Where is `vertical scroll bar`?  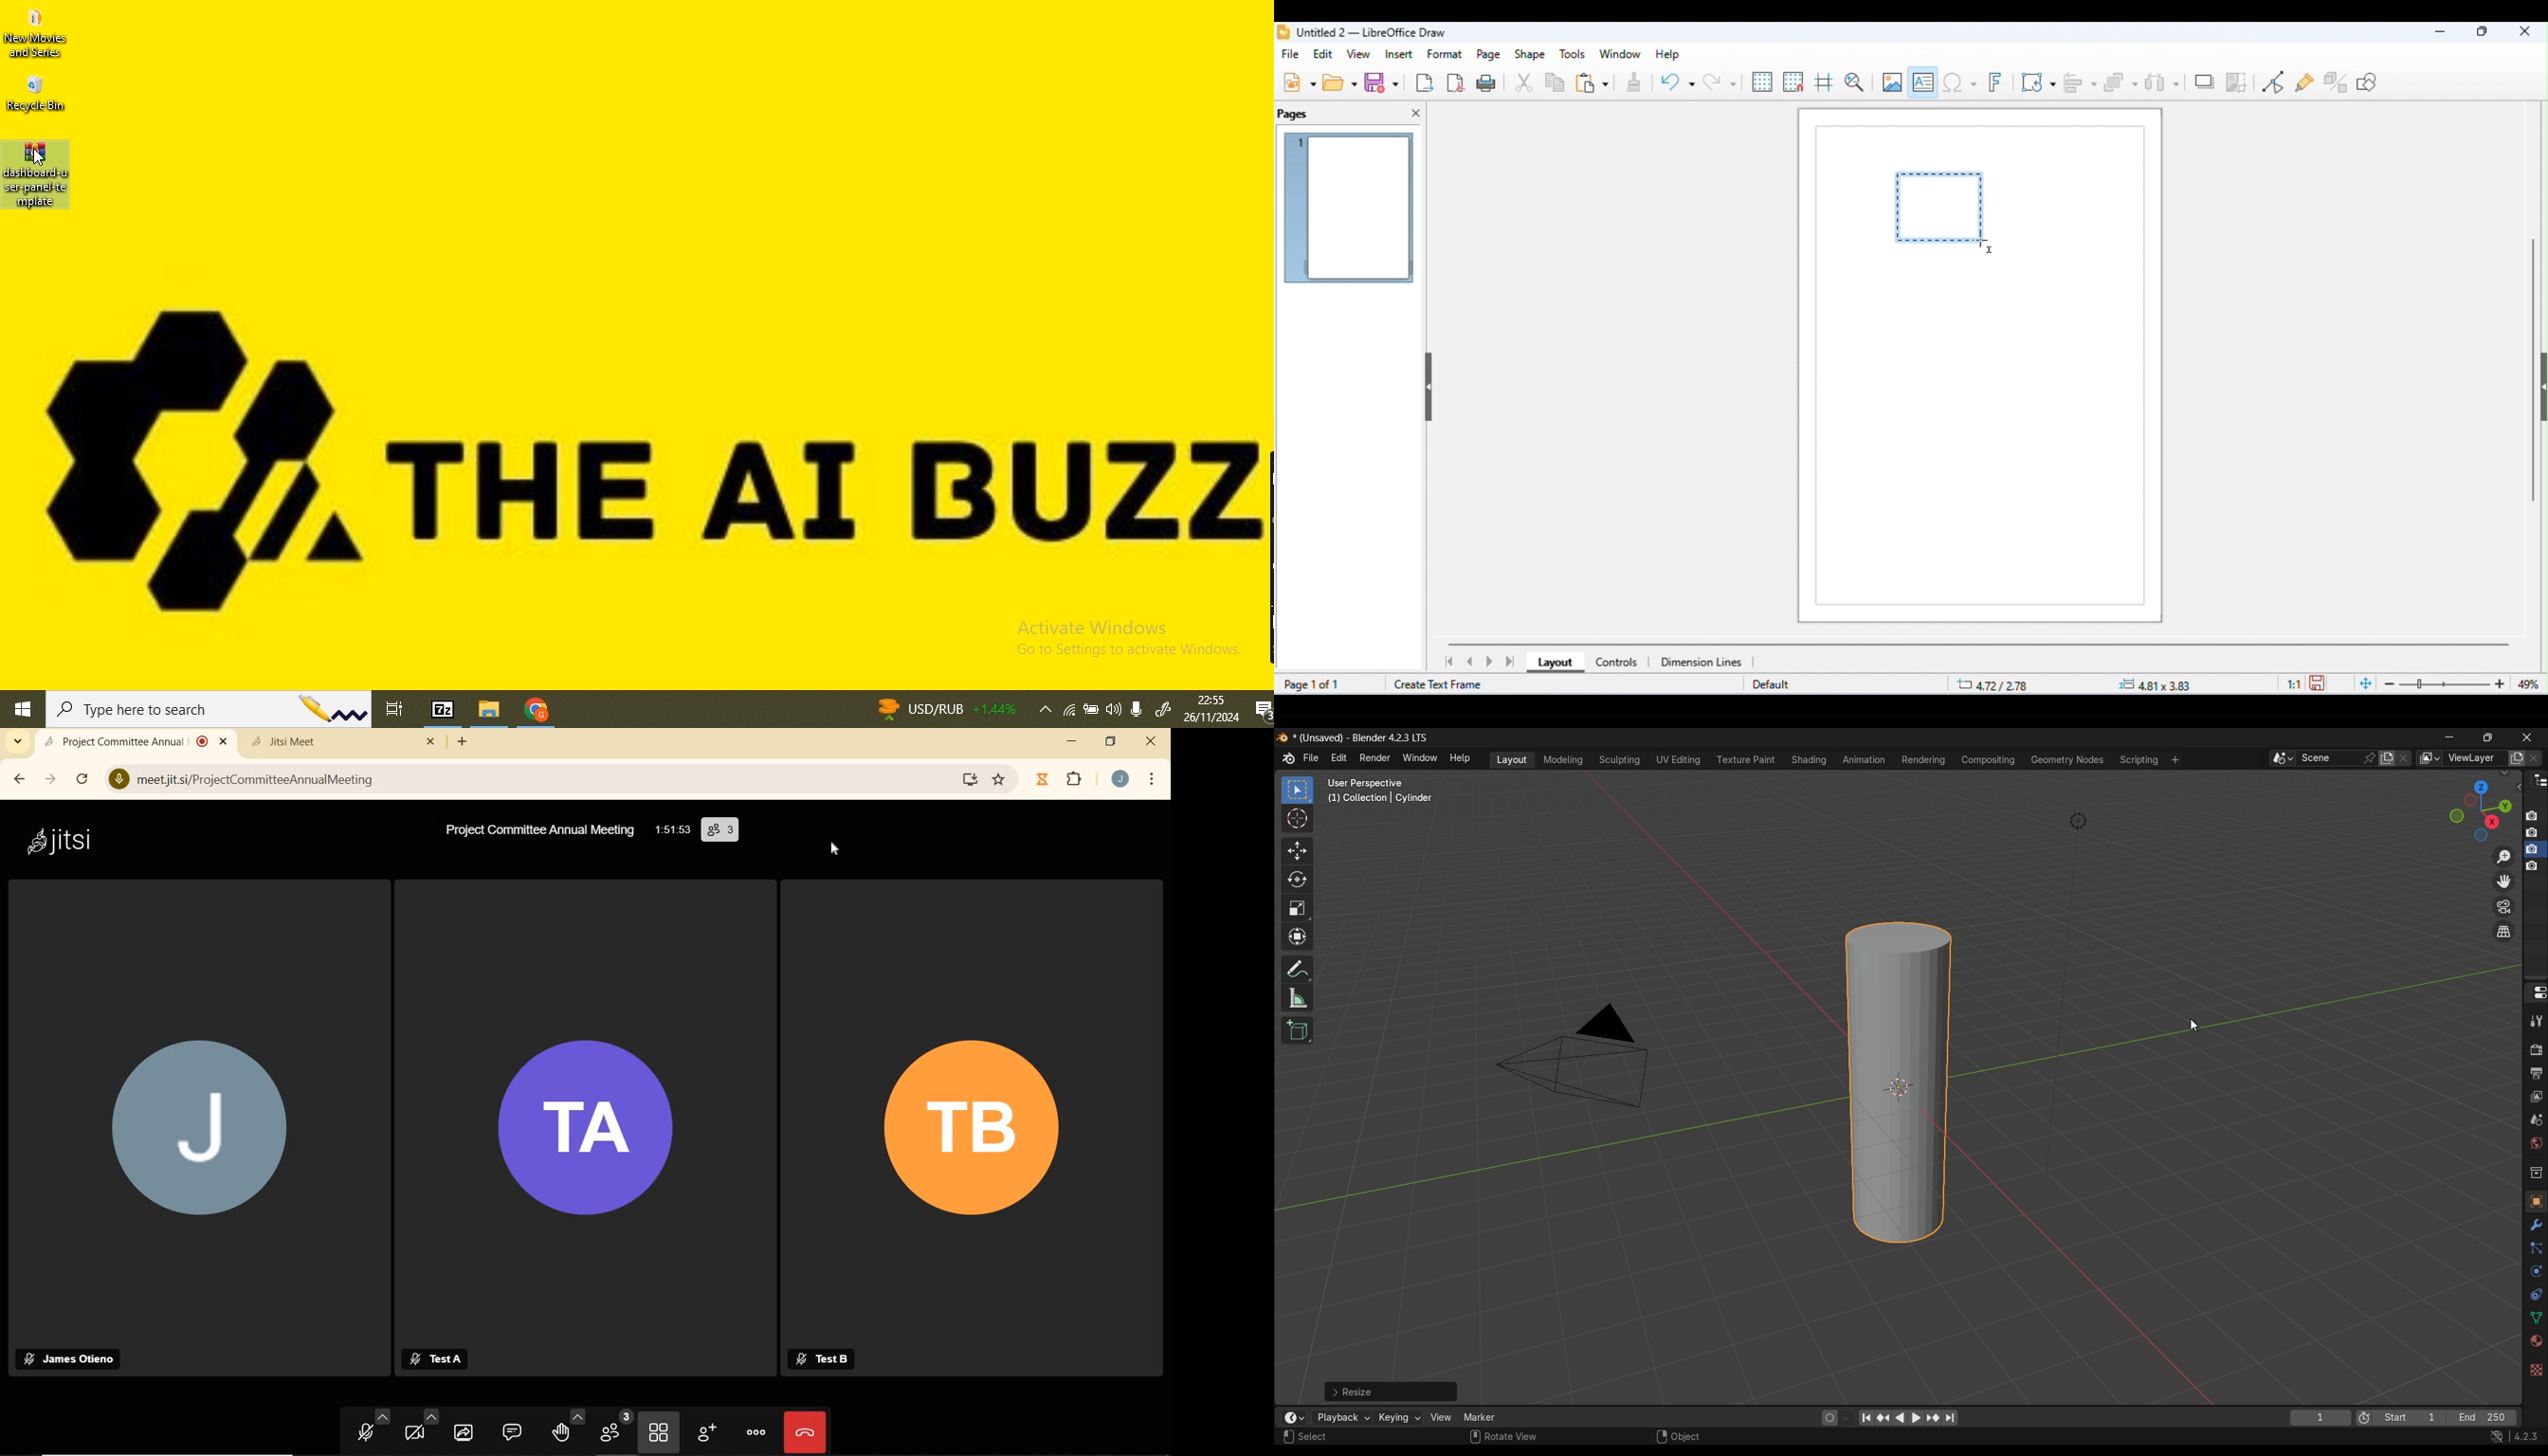 vertical scroll bar is located at coordinates (2533, 365).